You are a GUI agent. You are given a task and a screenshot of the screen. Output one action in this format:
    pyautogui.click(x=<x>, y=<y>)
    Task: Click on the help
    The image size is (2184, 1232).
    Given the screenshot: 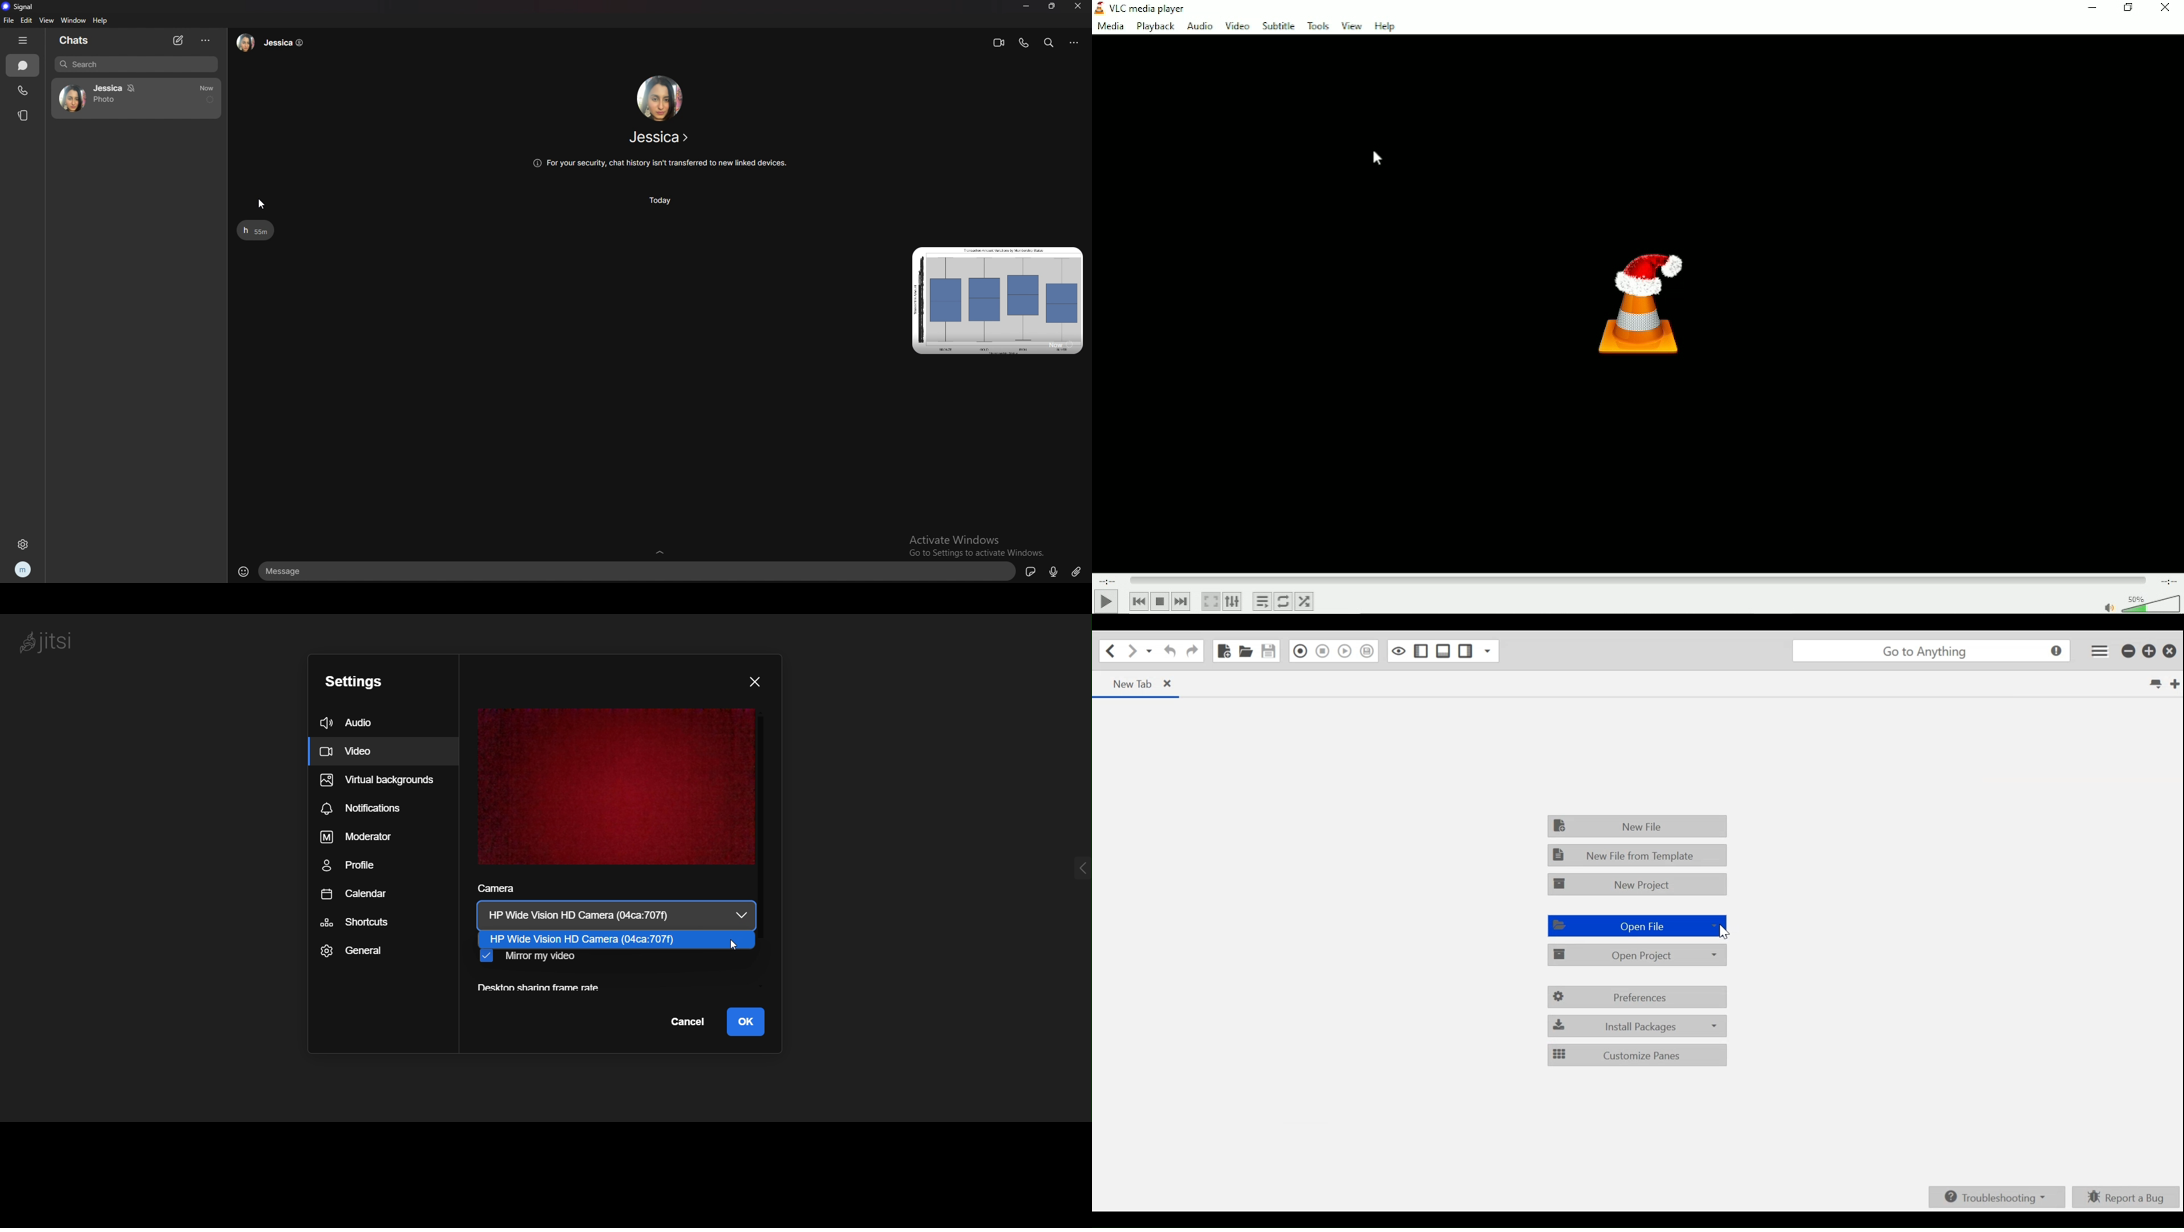 What is the action you would take?
    pyautogui.click(x=100, y=20)
    